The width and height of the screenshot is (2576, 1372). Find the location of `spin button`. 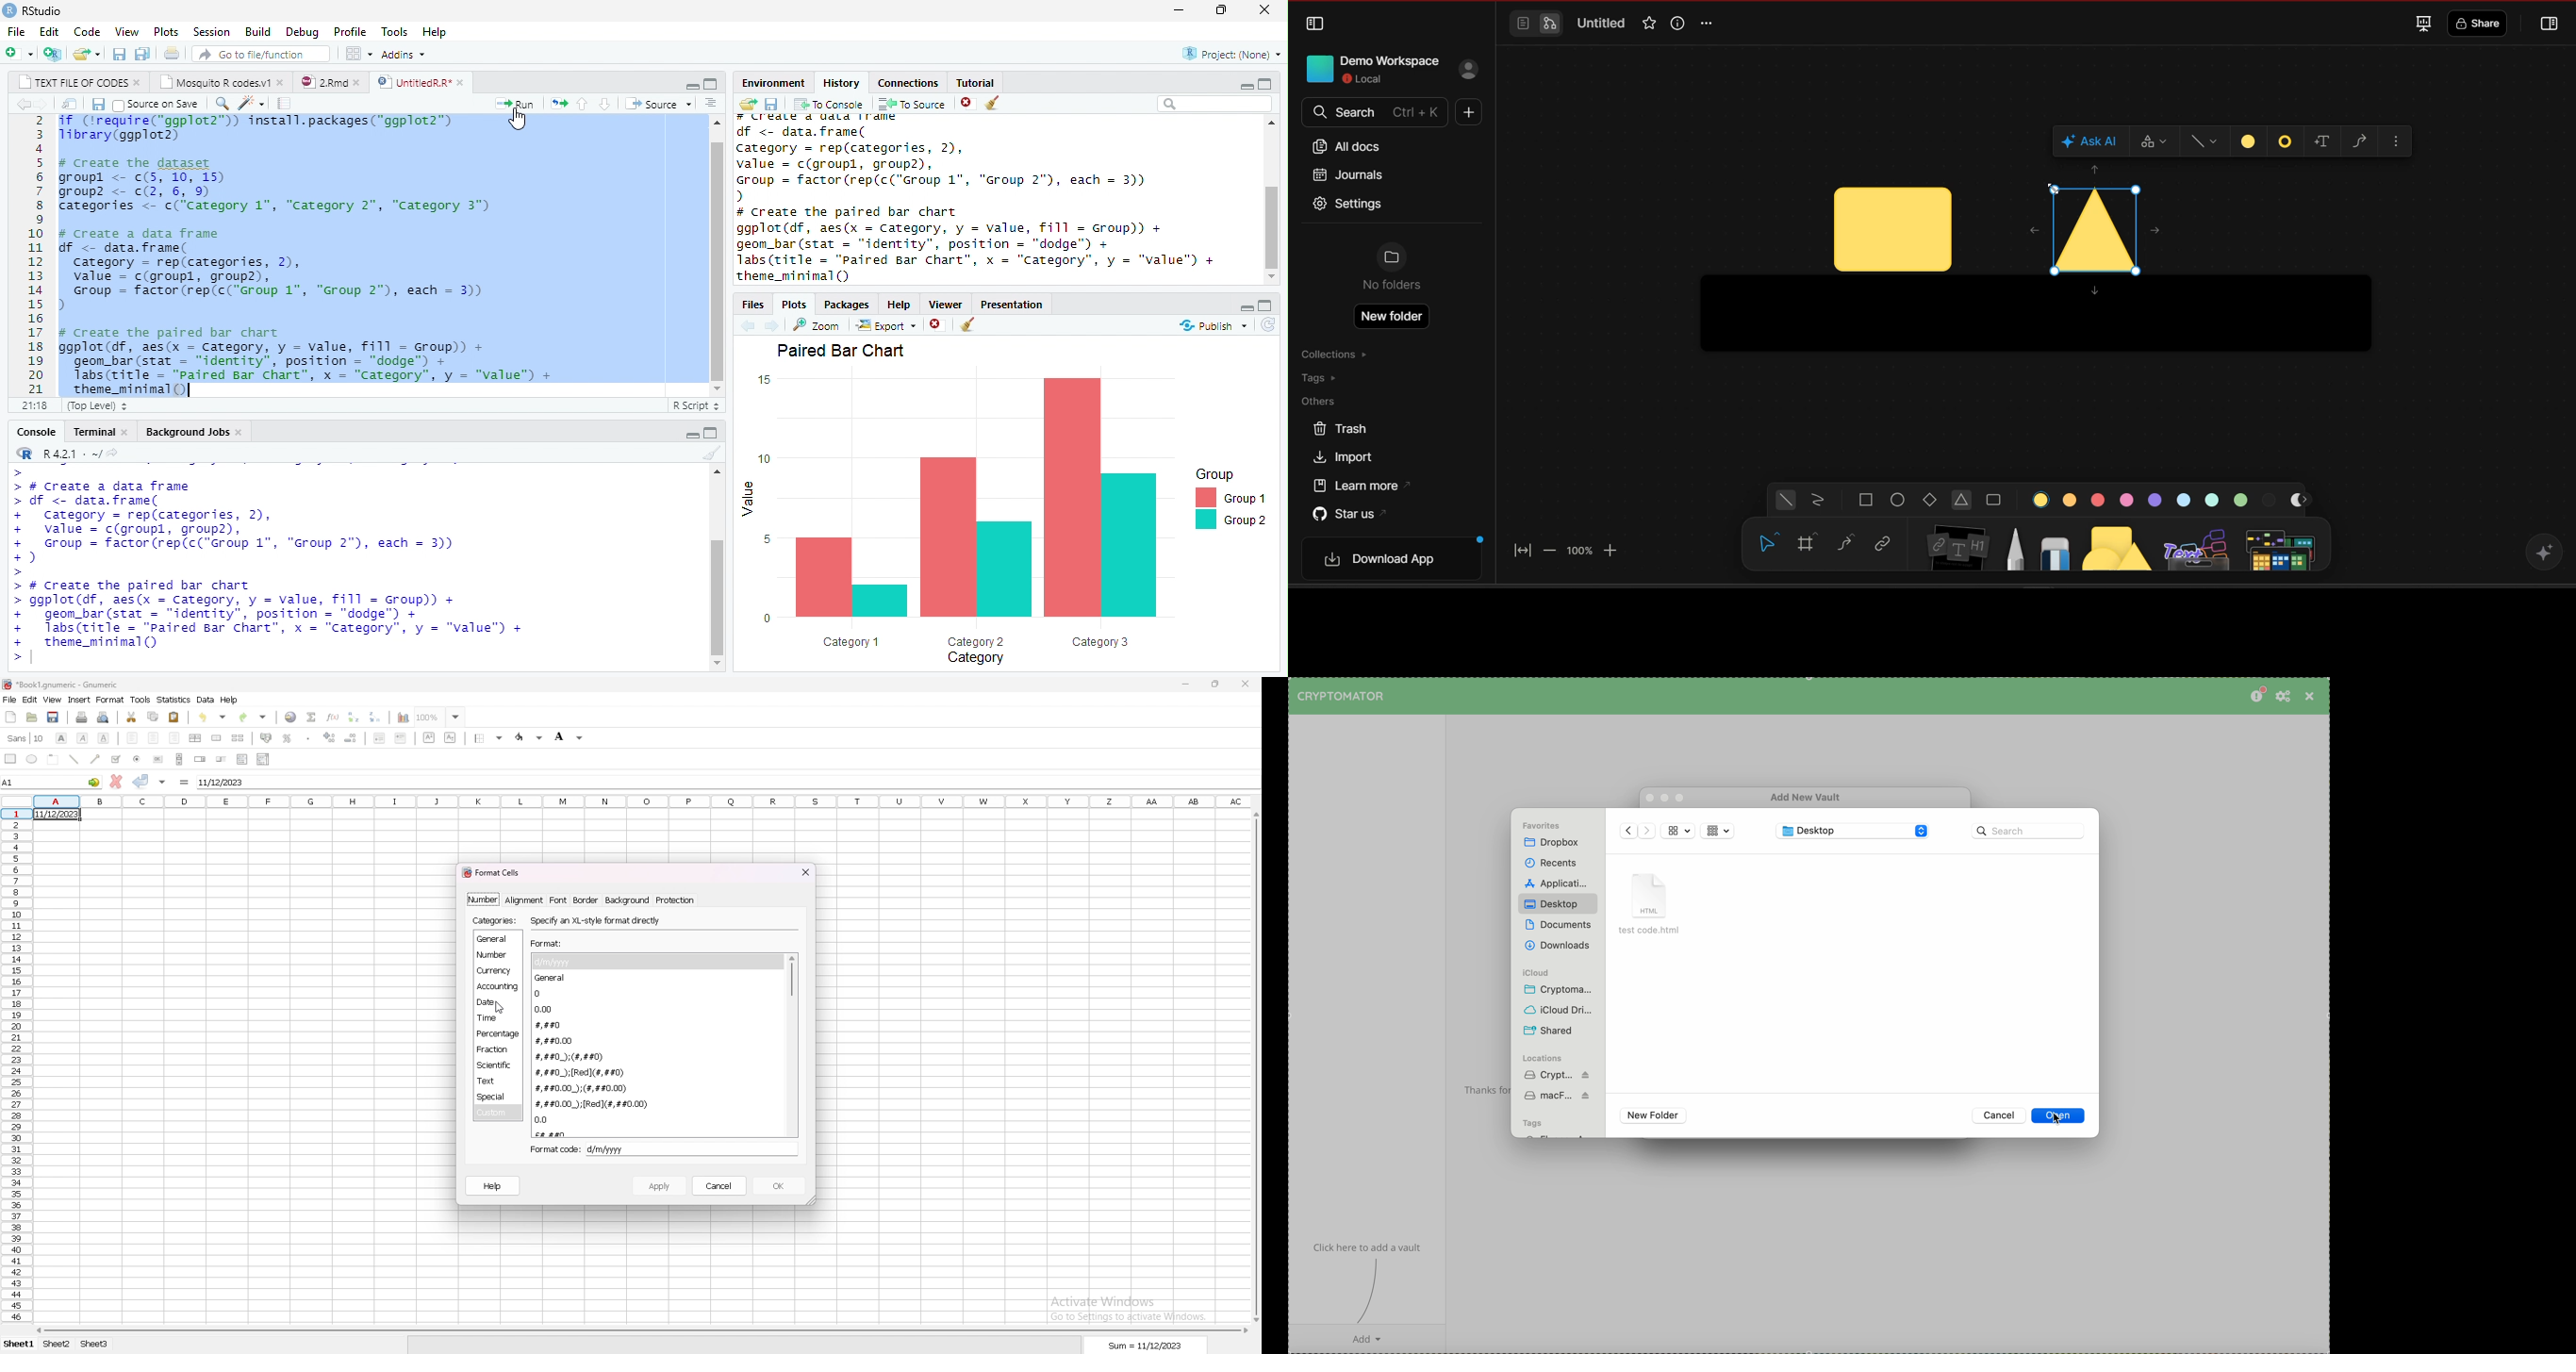

spin button is located at coordinates (201, 759).